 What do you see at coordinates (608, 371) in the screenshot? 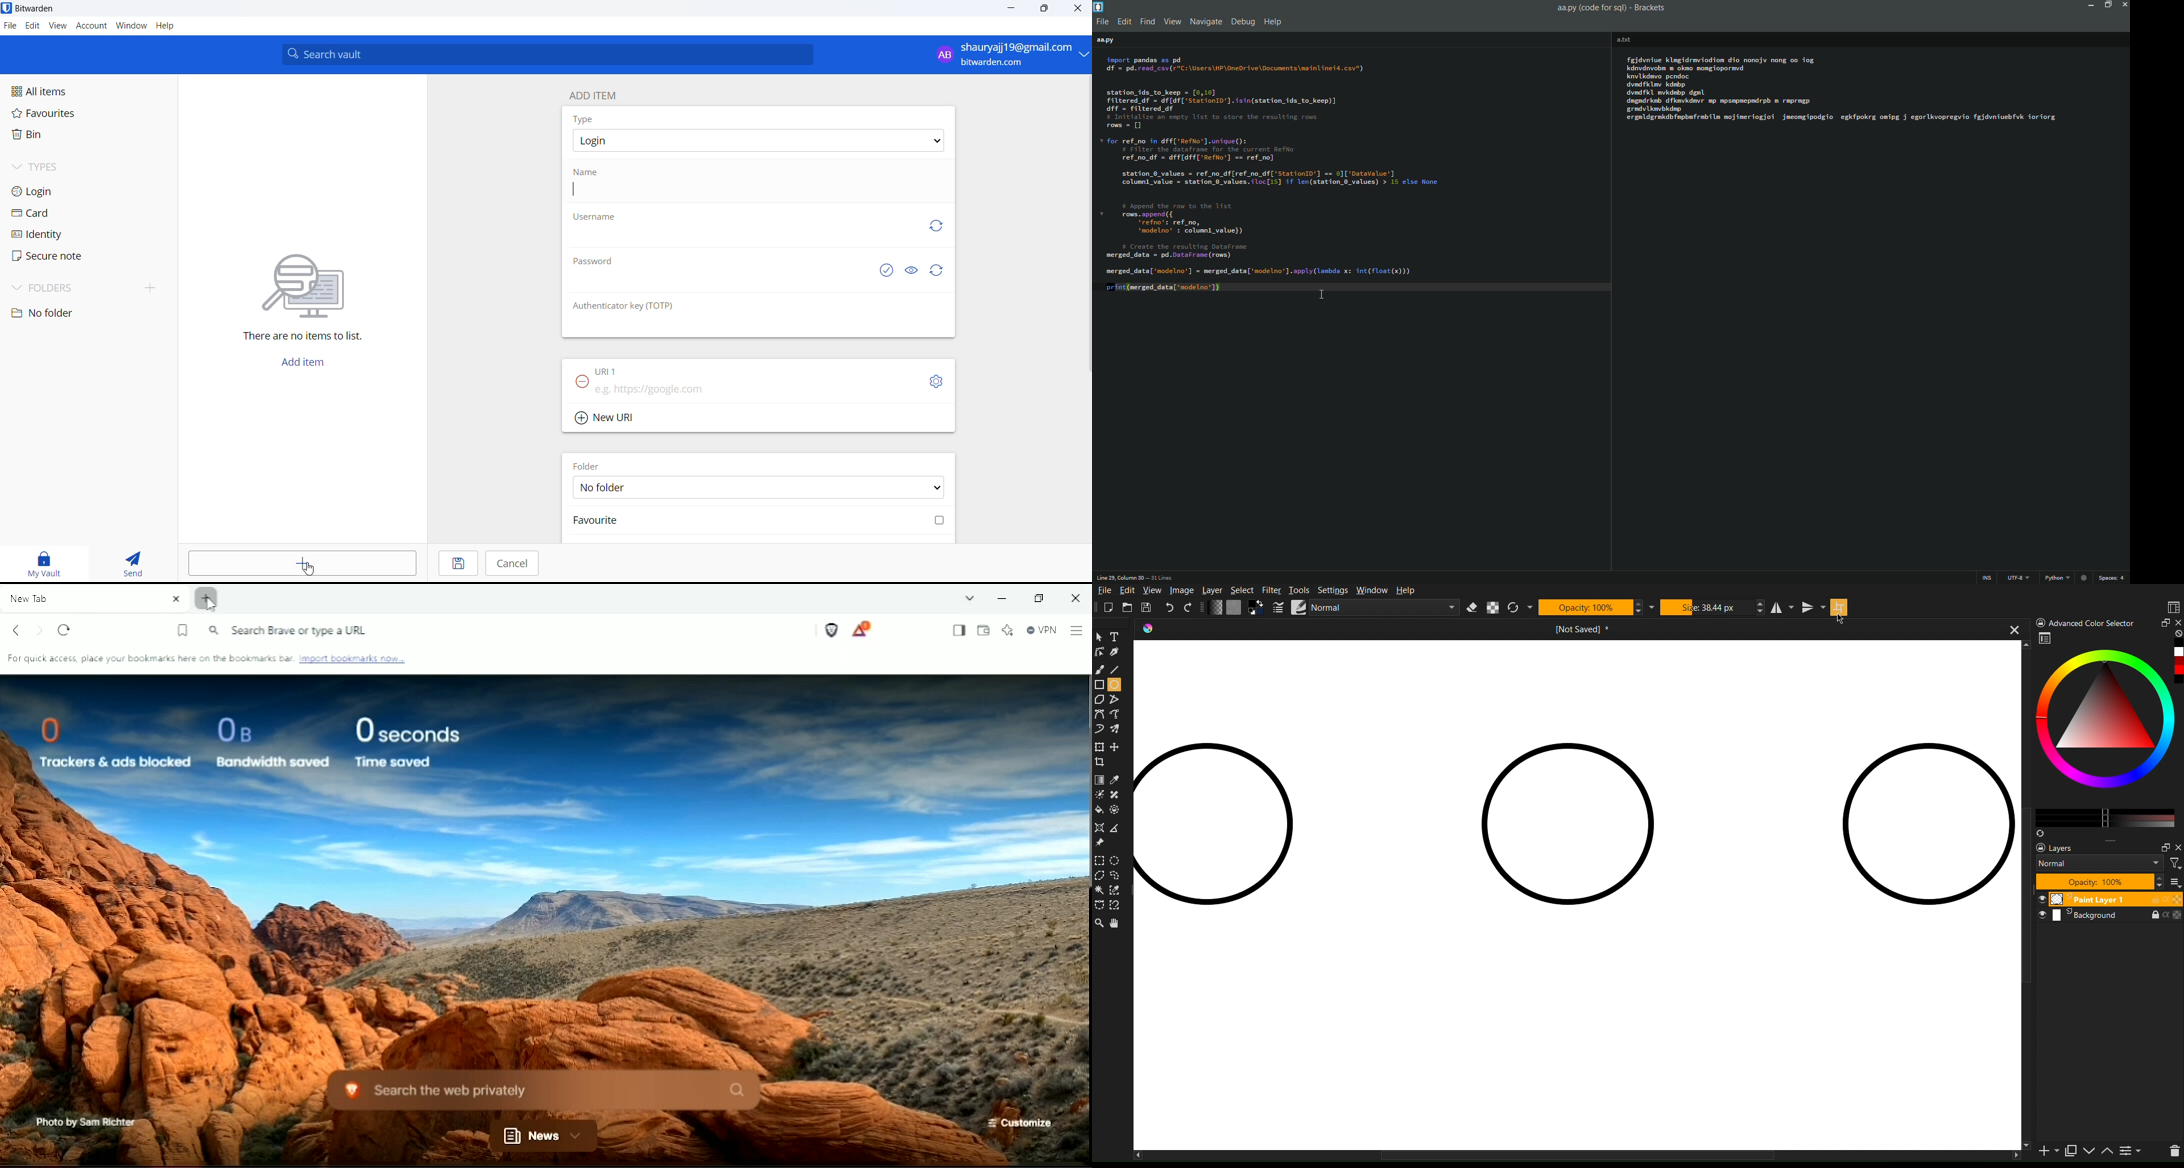
I see `URL 1` at bounding box center [608, 371].